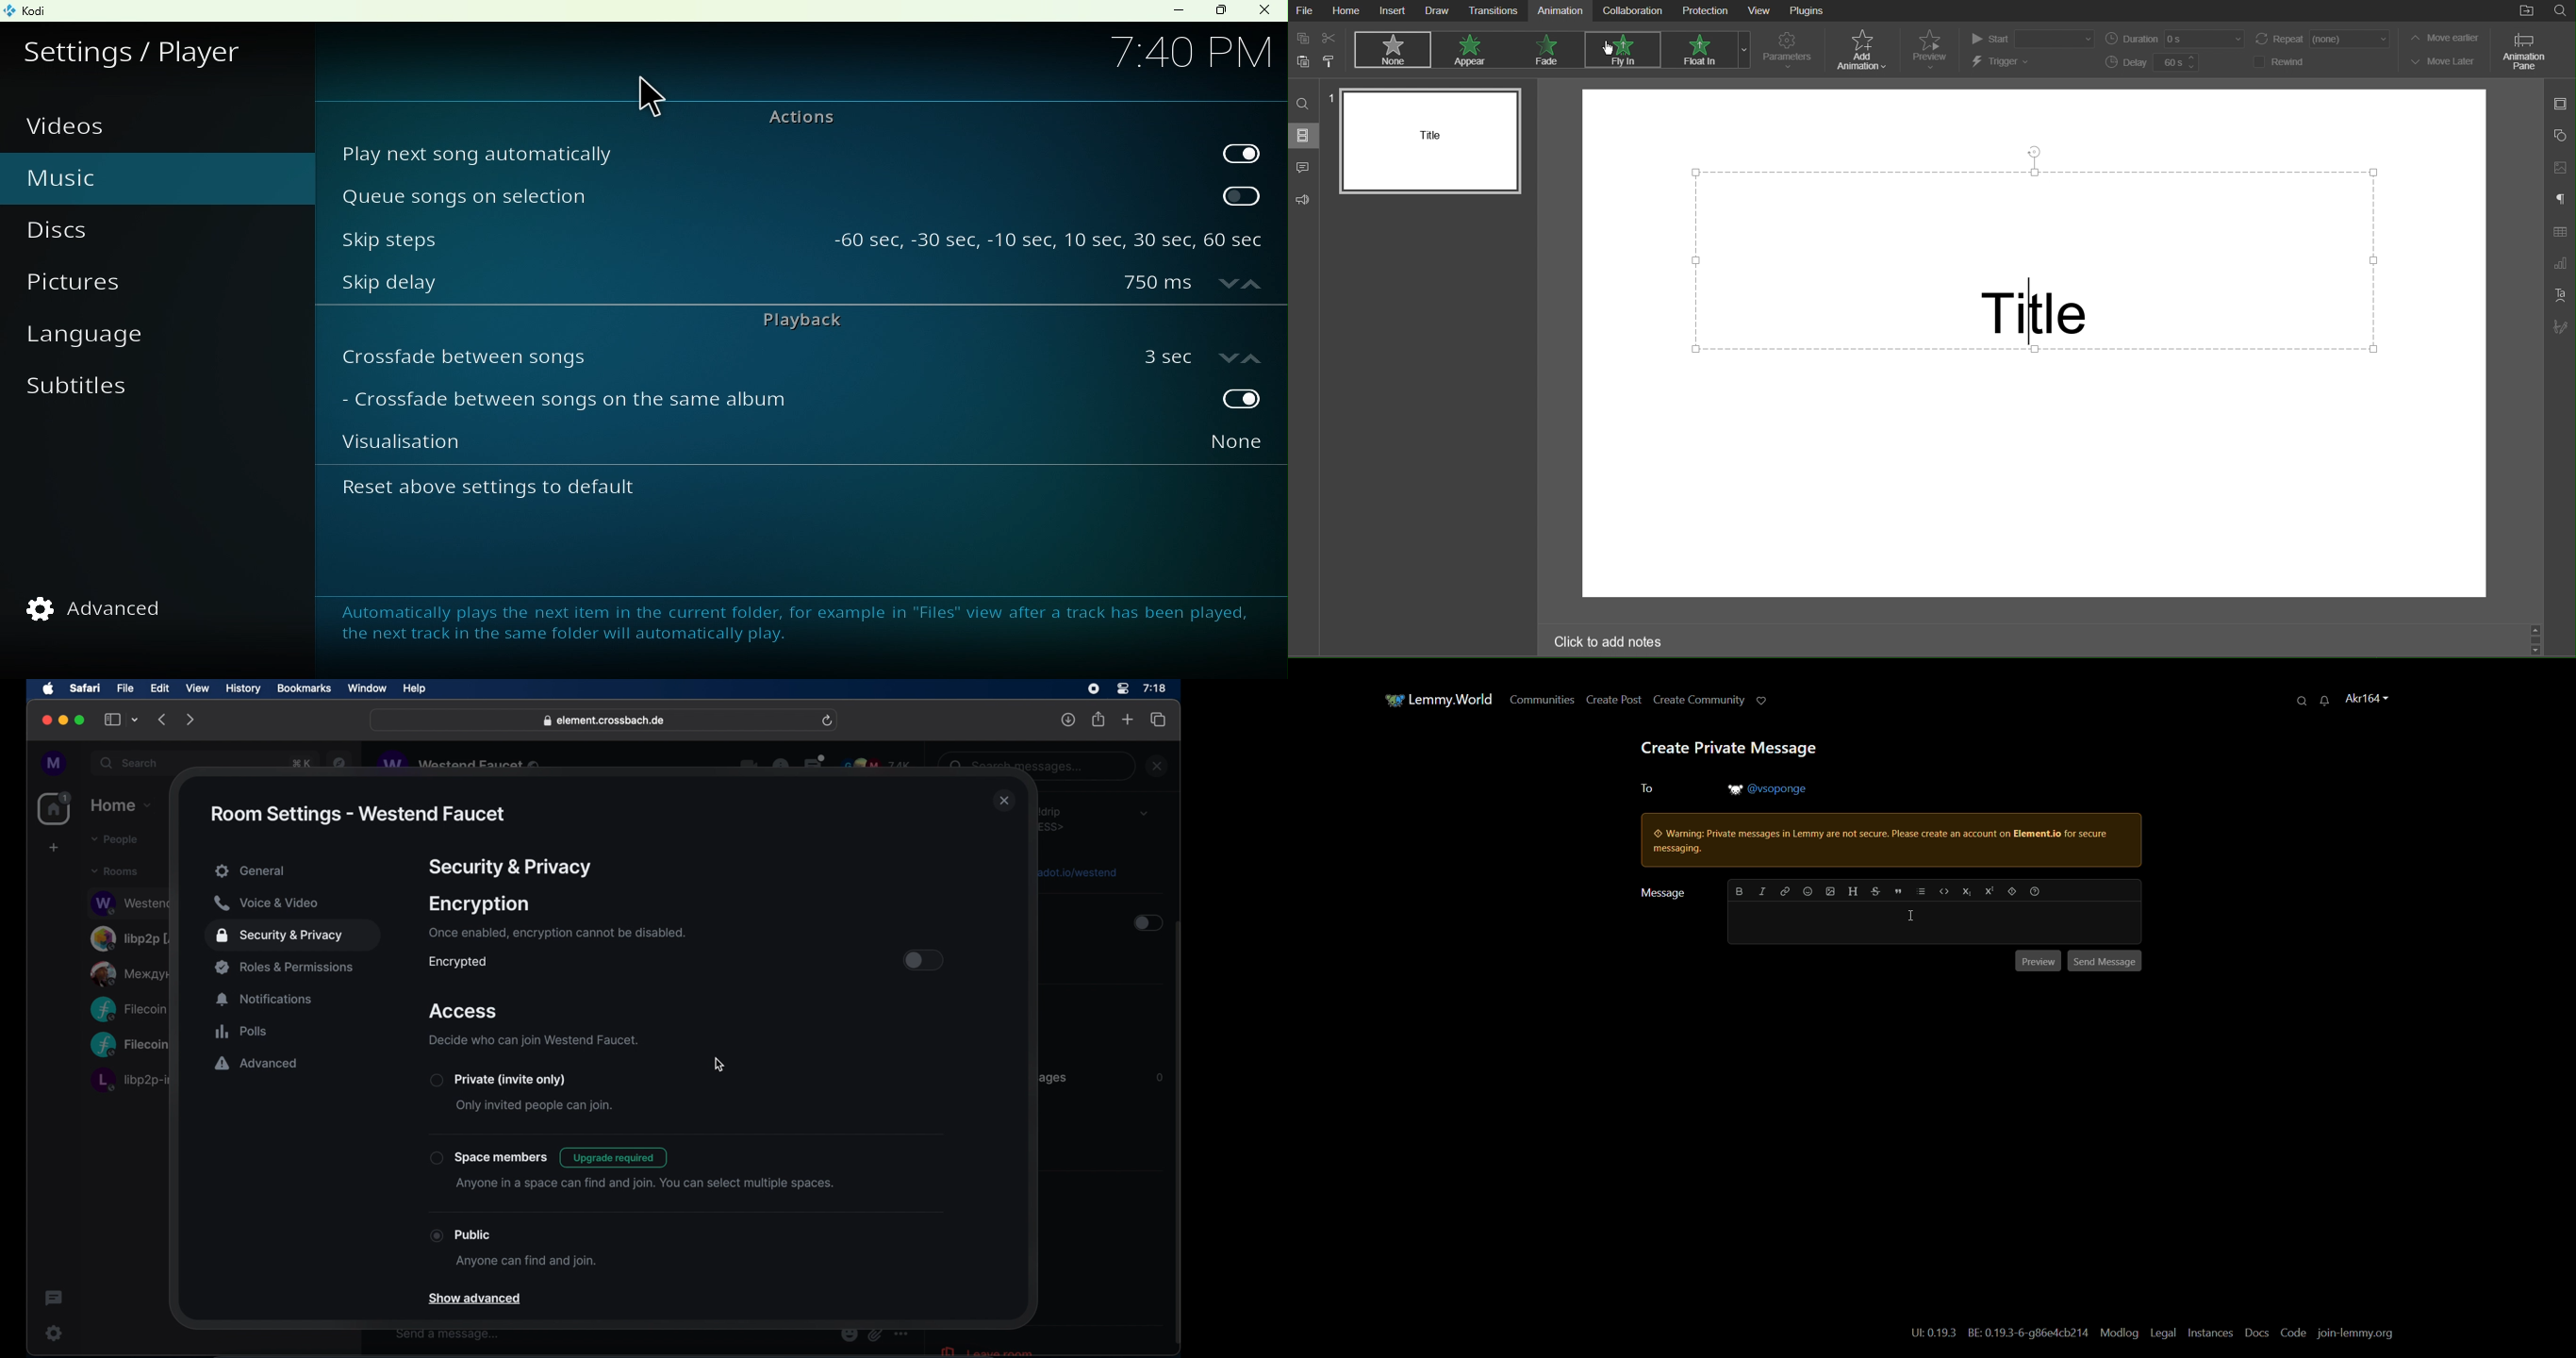  I want to click on Skip delay, so click(716, 287).